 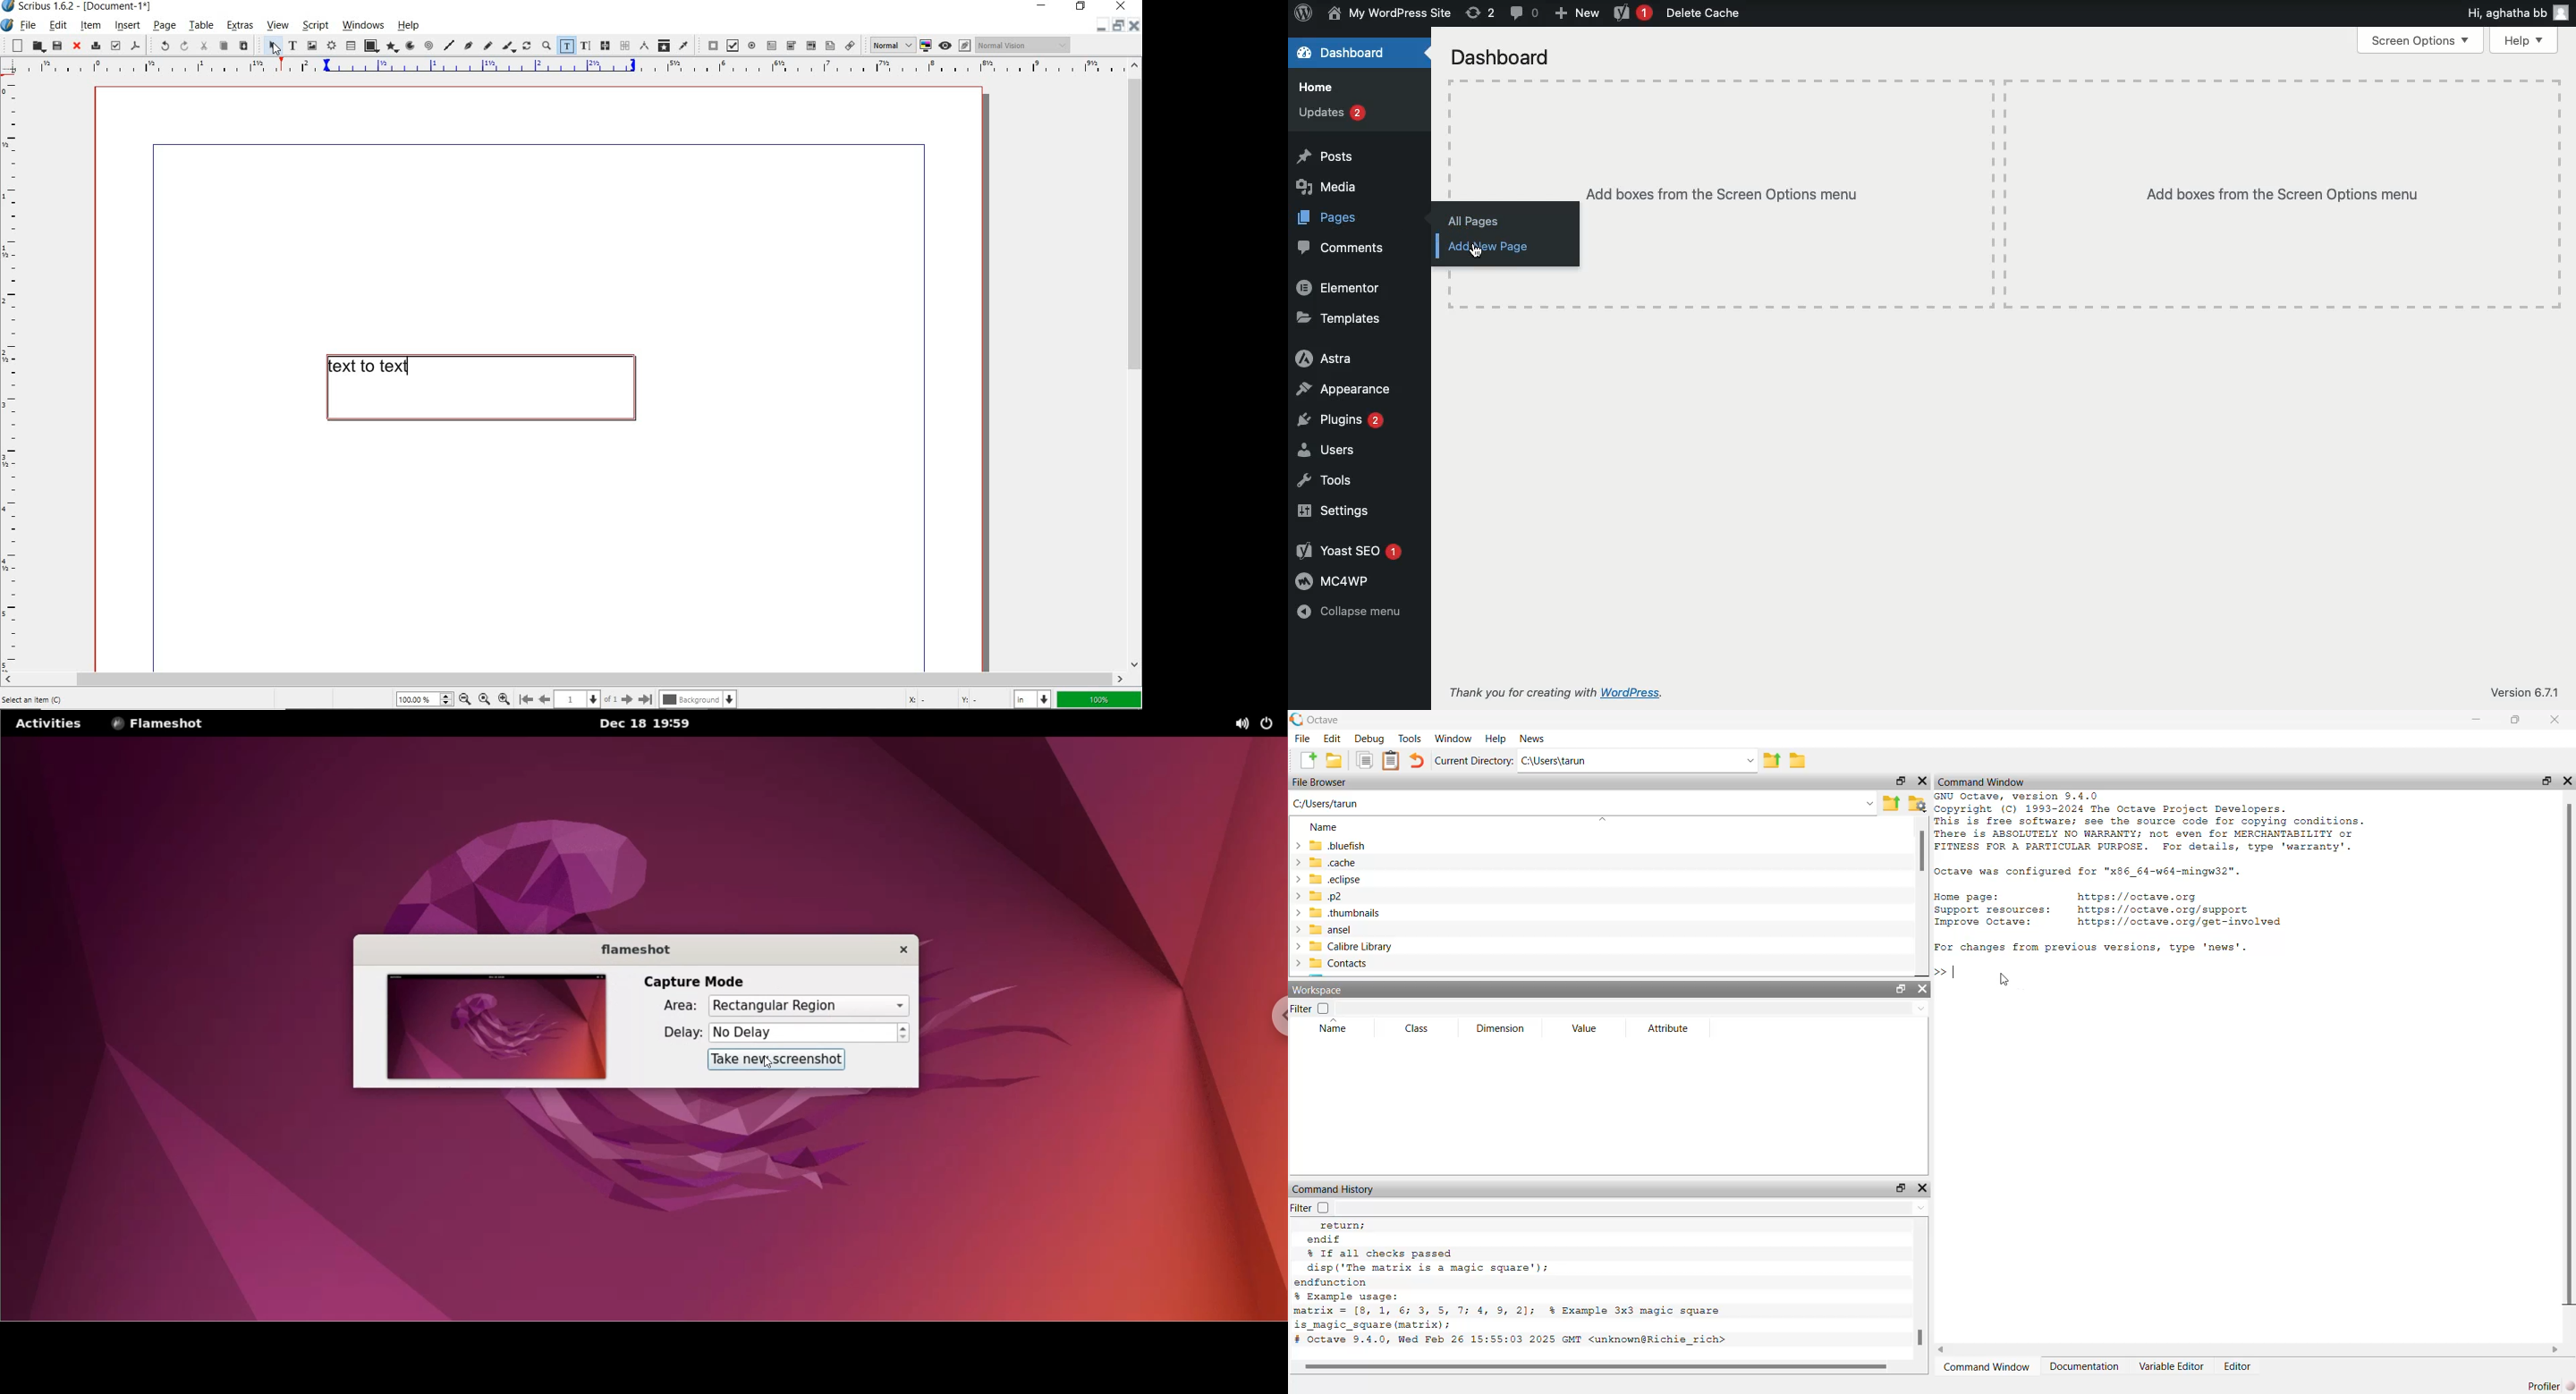 I want to click on close, so click(x=75, y=46).